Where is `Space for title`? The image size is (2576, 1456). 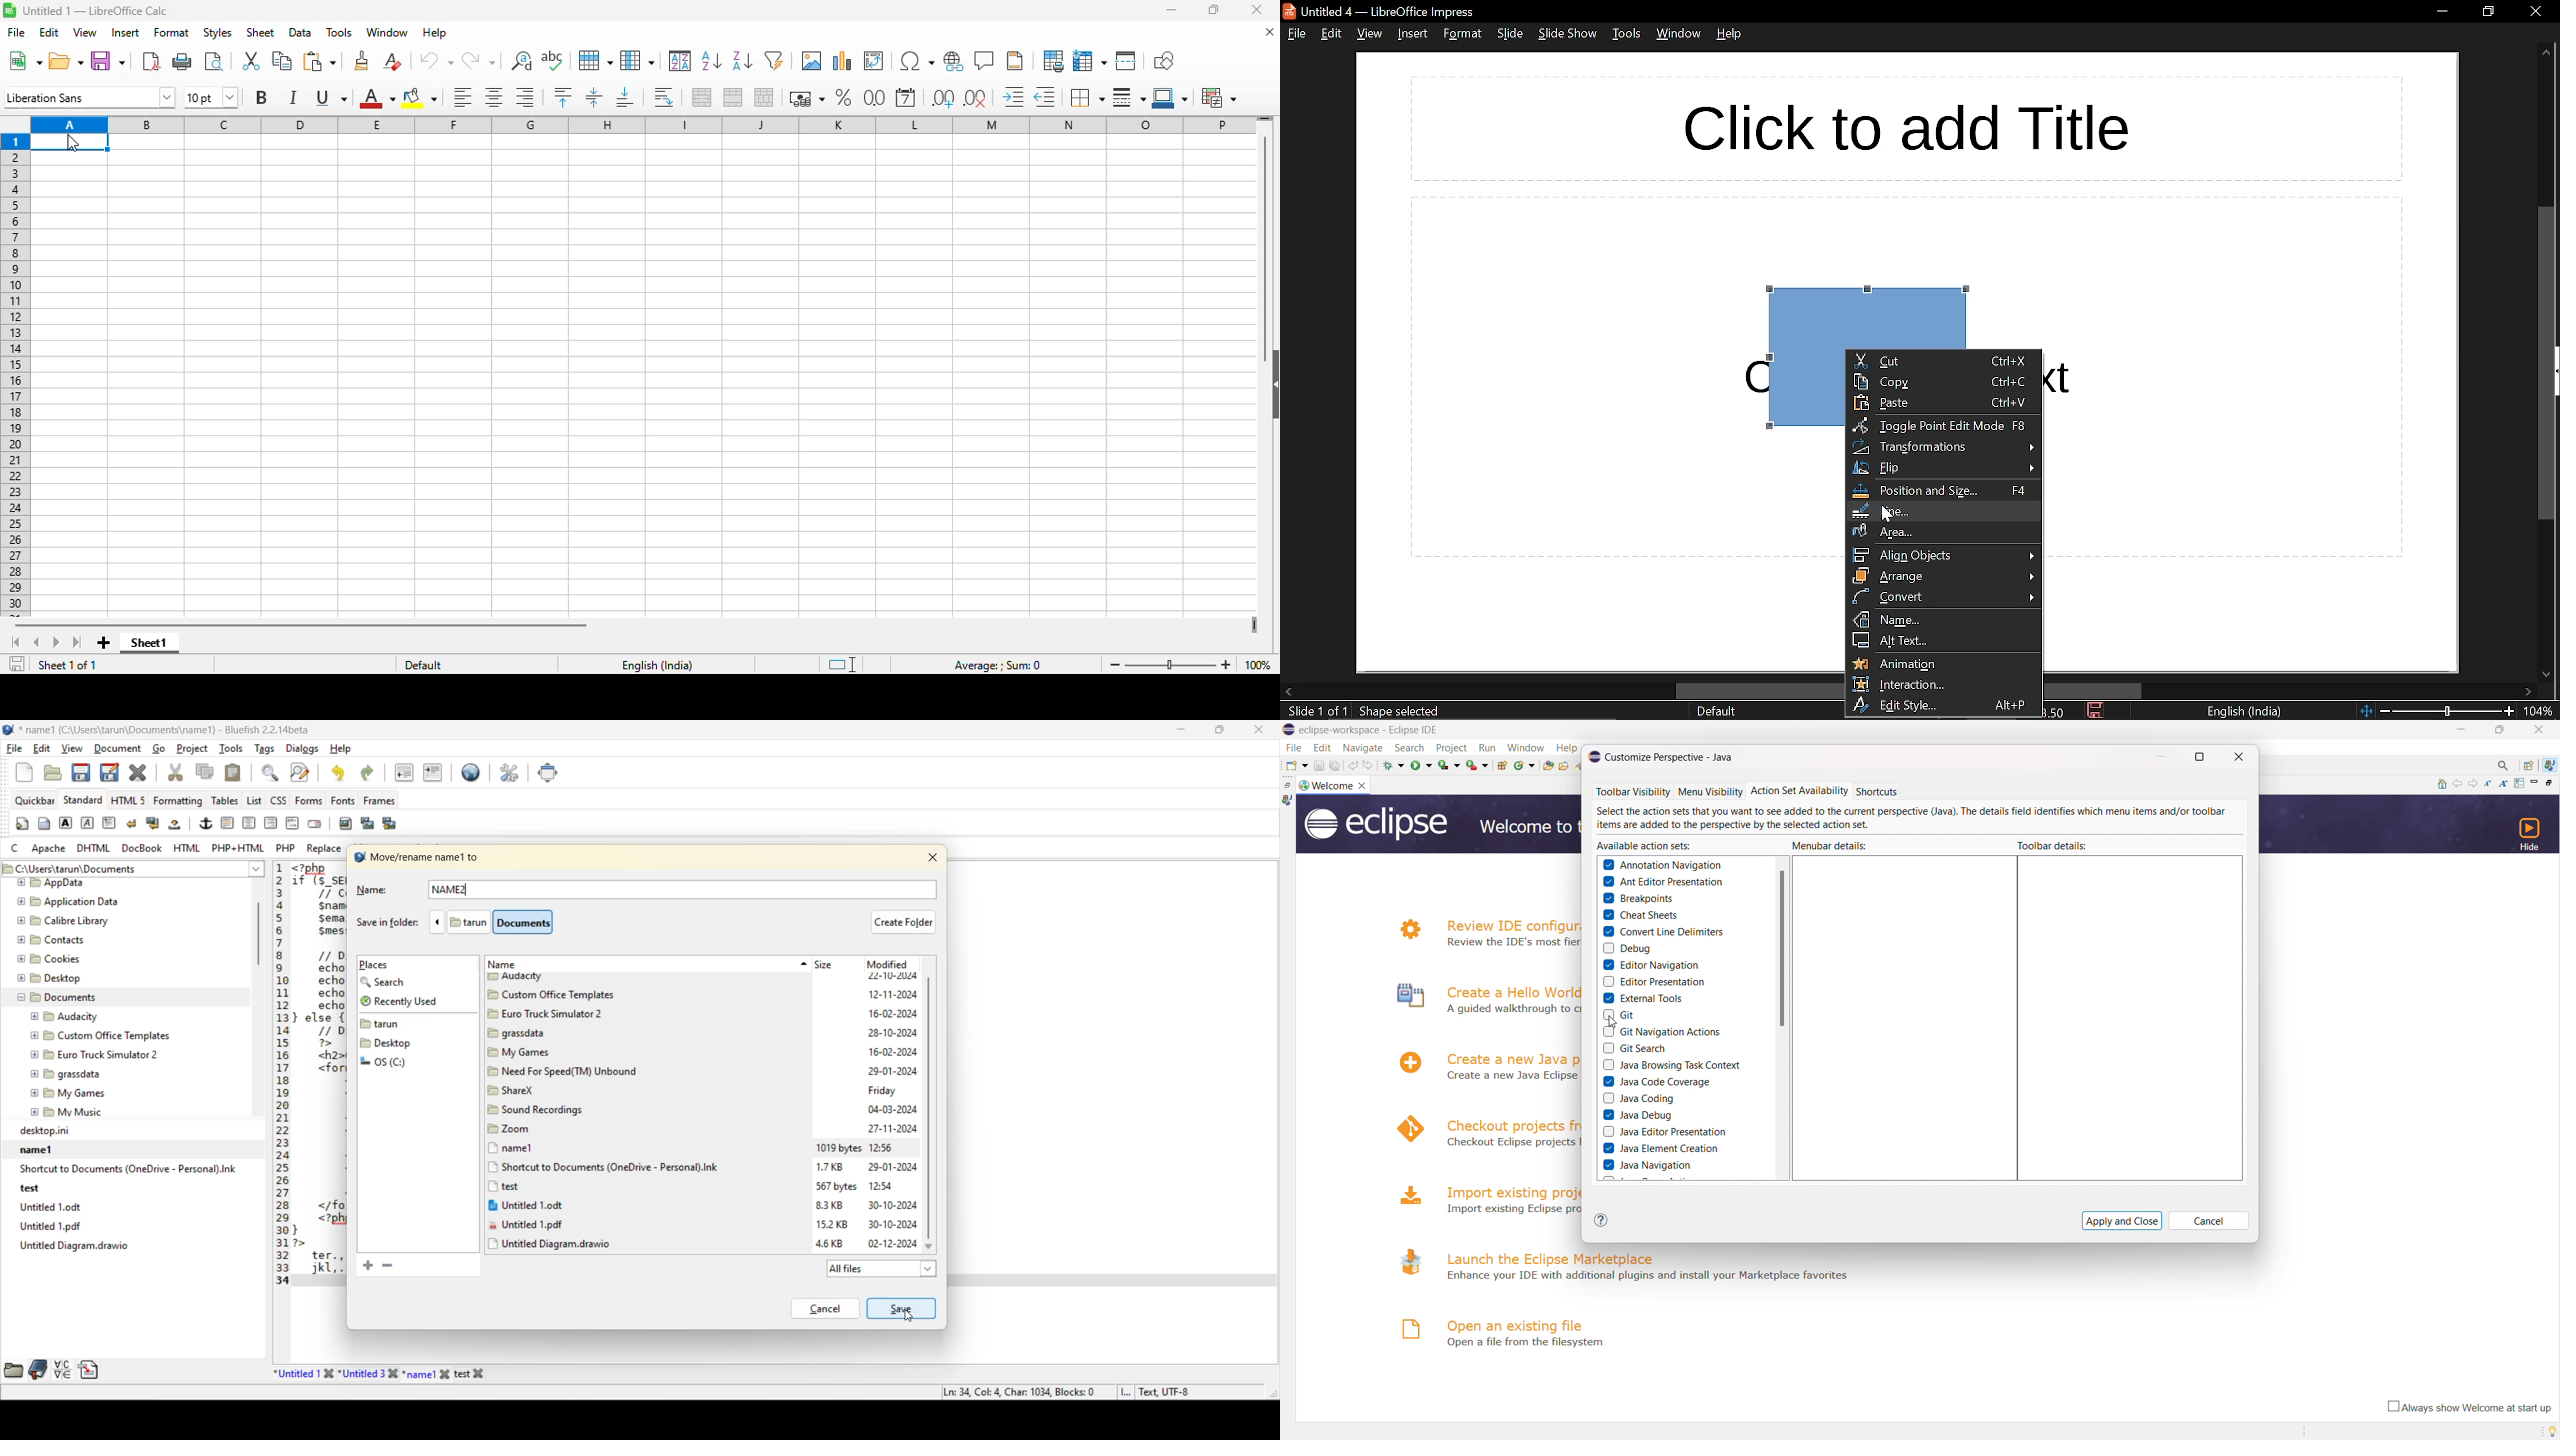 Space for title is located at coordinates (1896, 127).